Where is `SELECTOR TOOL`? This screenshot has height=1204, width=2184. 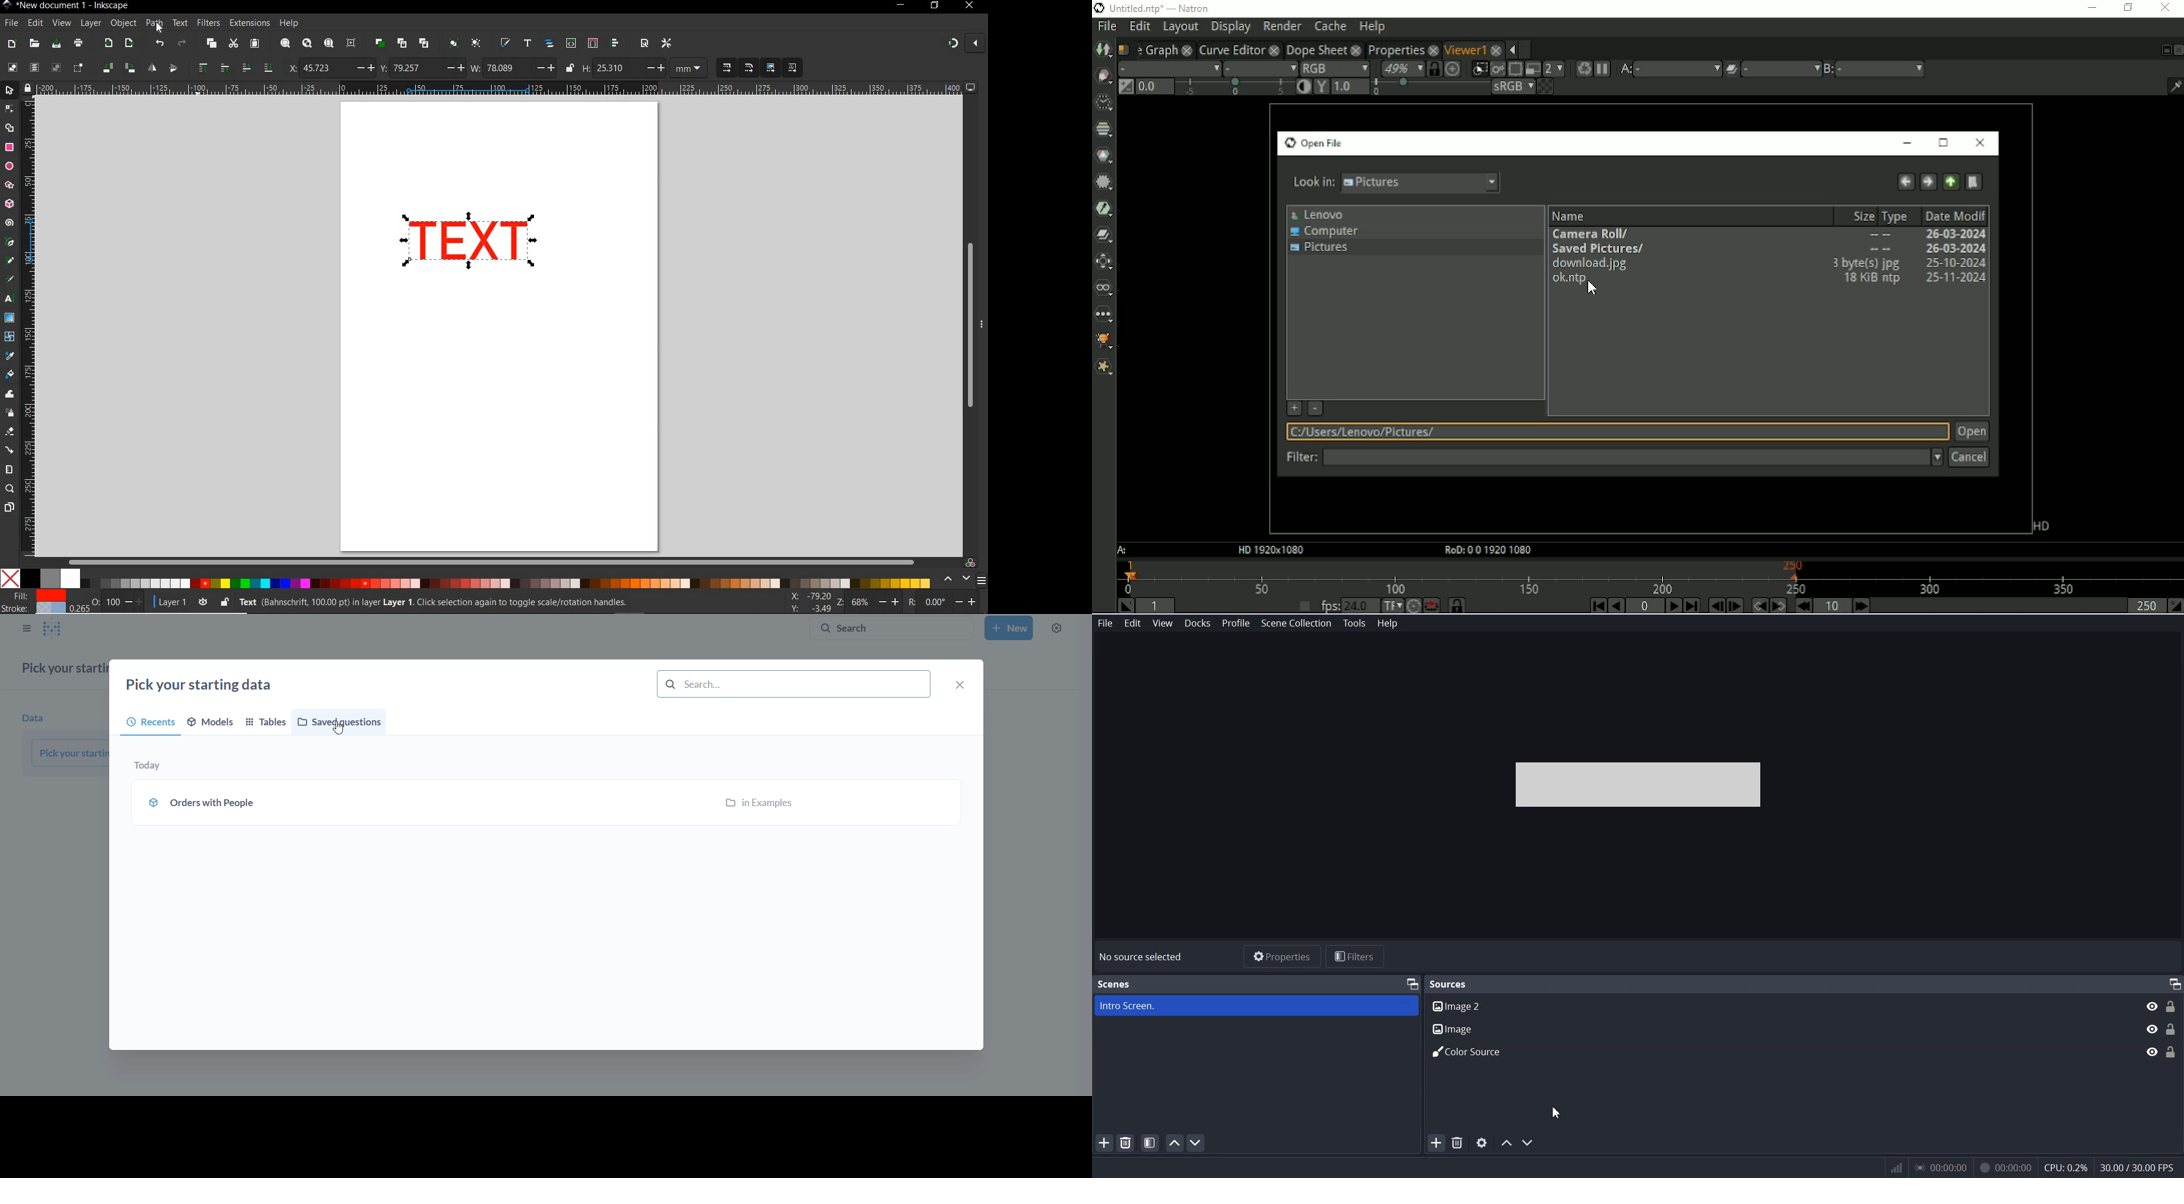 SELECTOR TOOL is located at coordinates (463, 248).